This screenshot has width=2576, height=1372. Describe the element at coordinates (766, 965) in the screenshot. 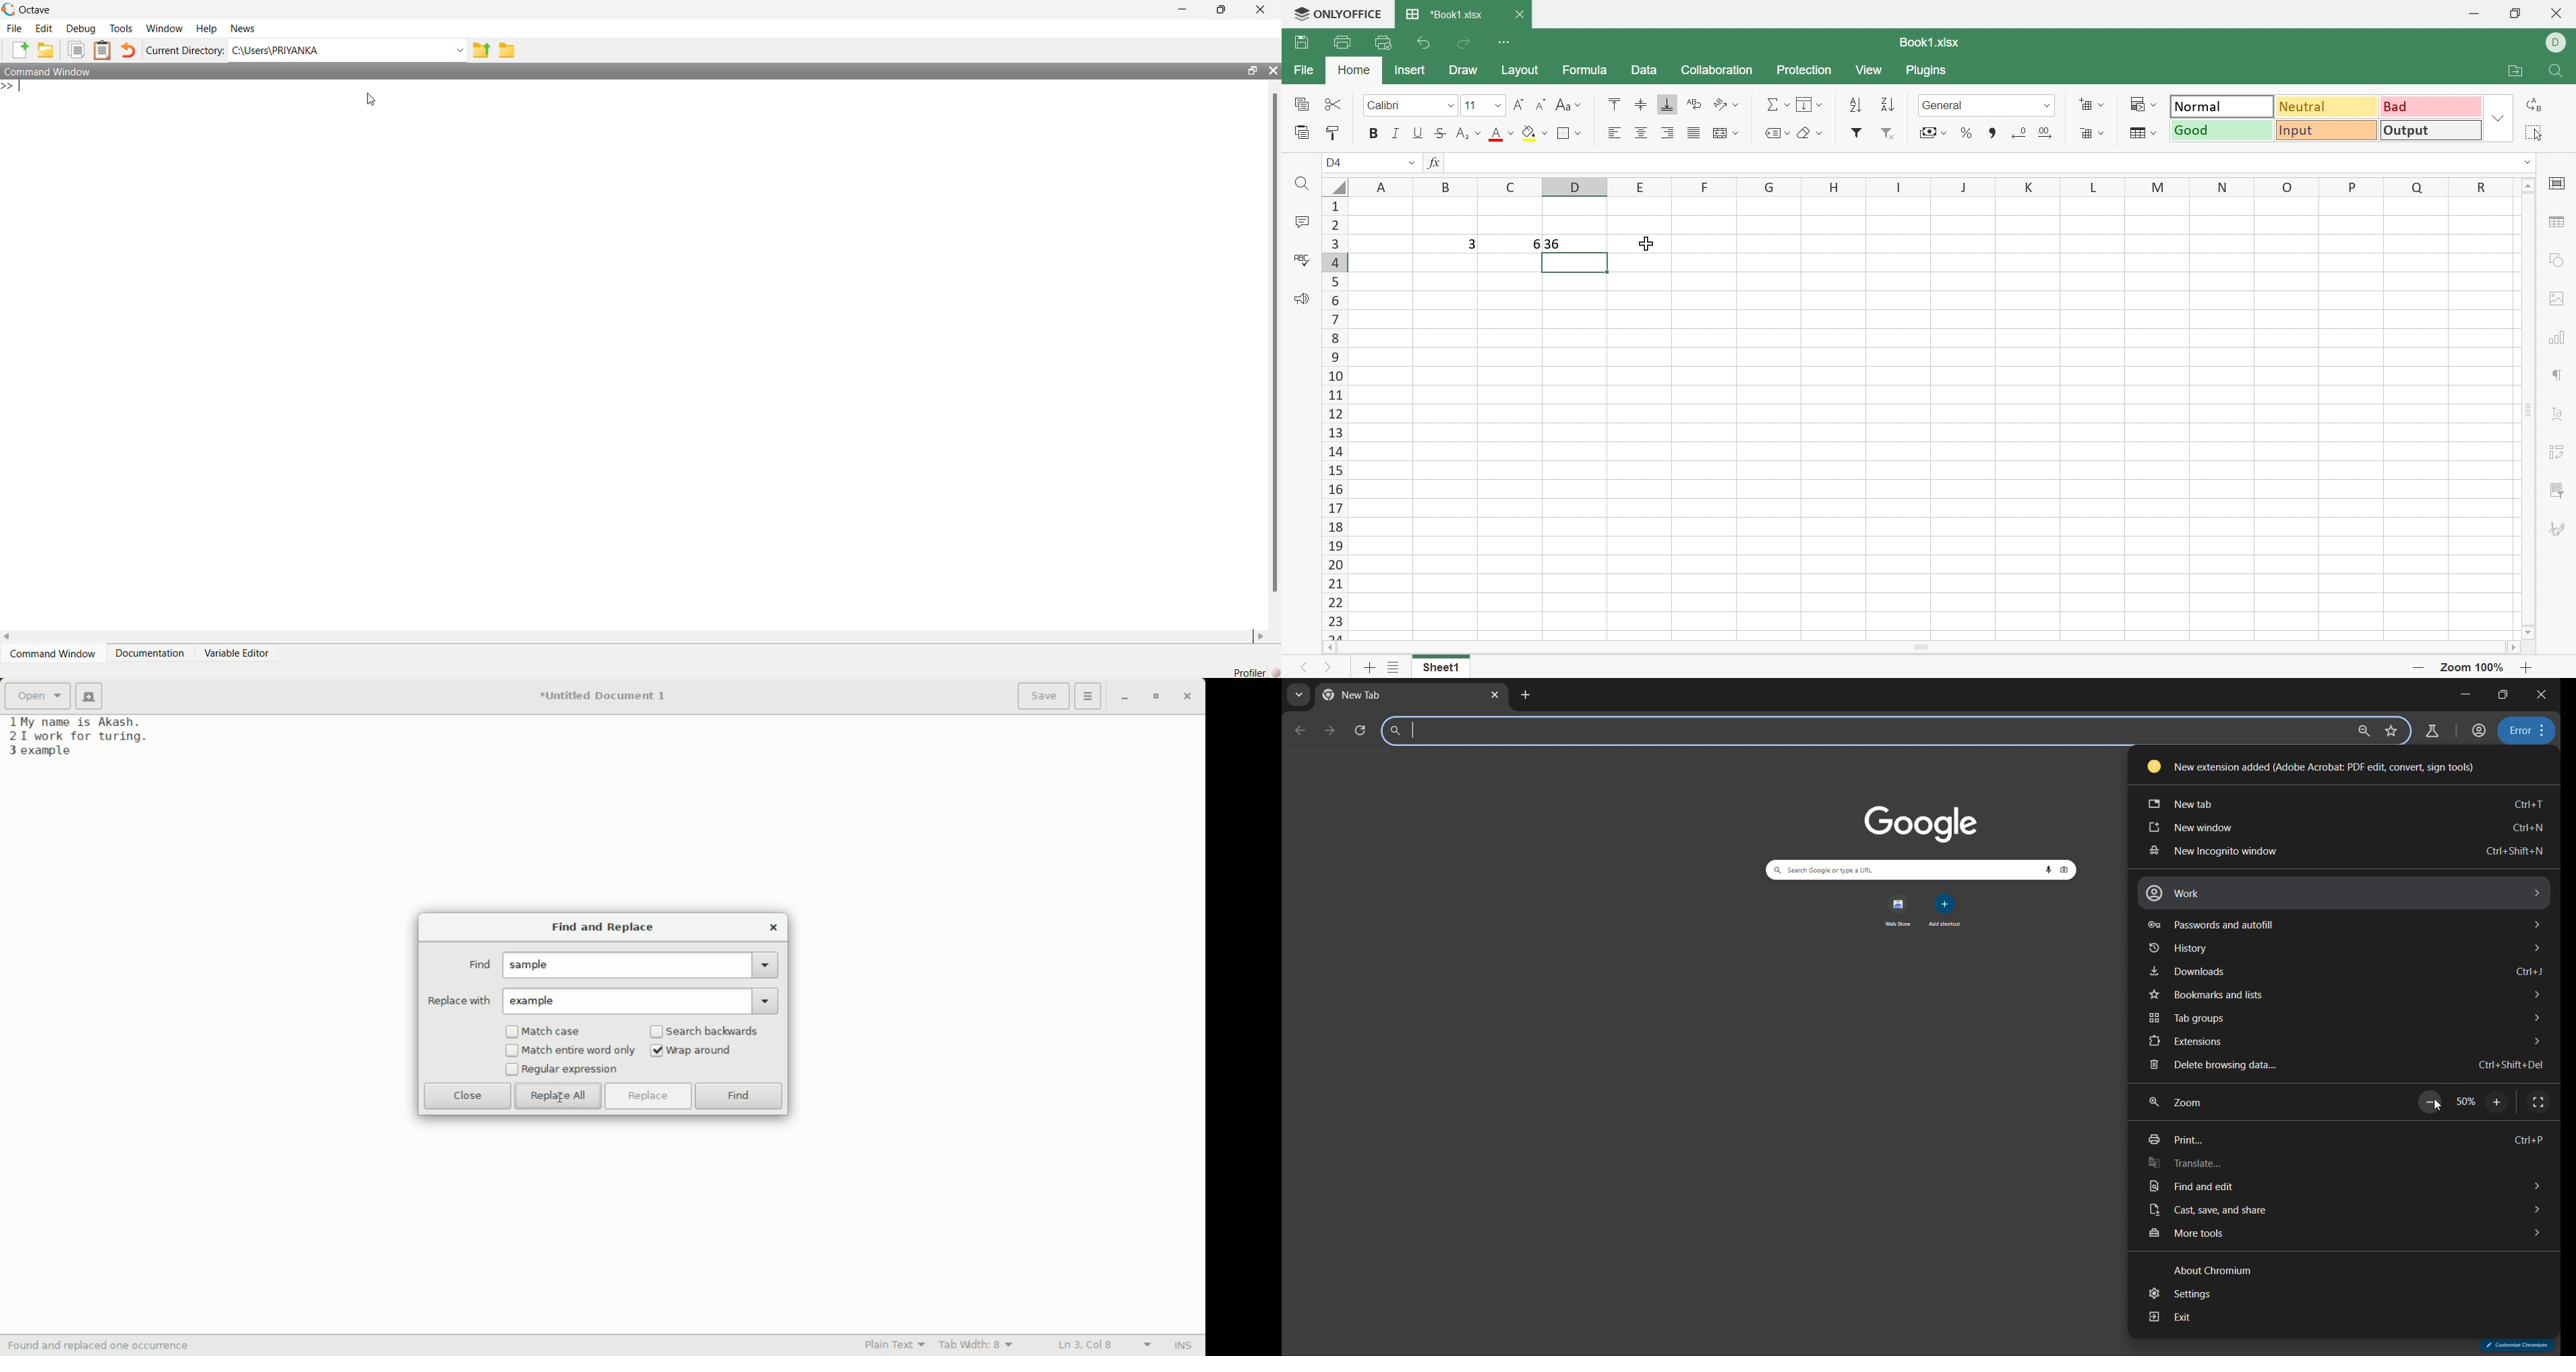

I see `dropdown` at that location.